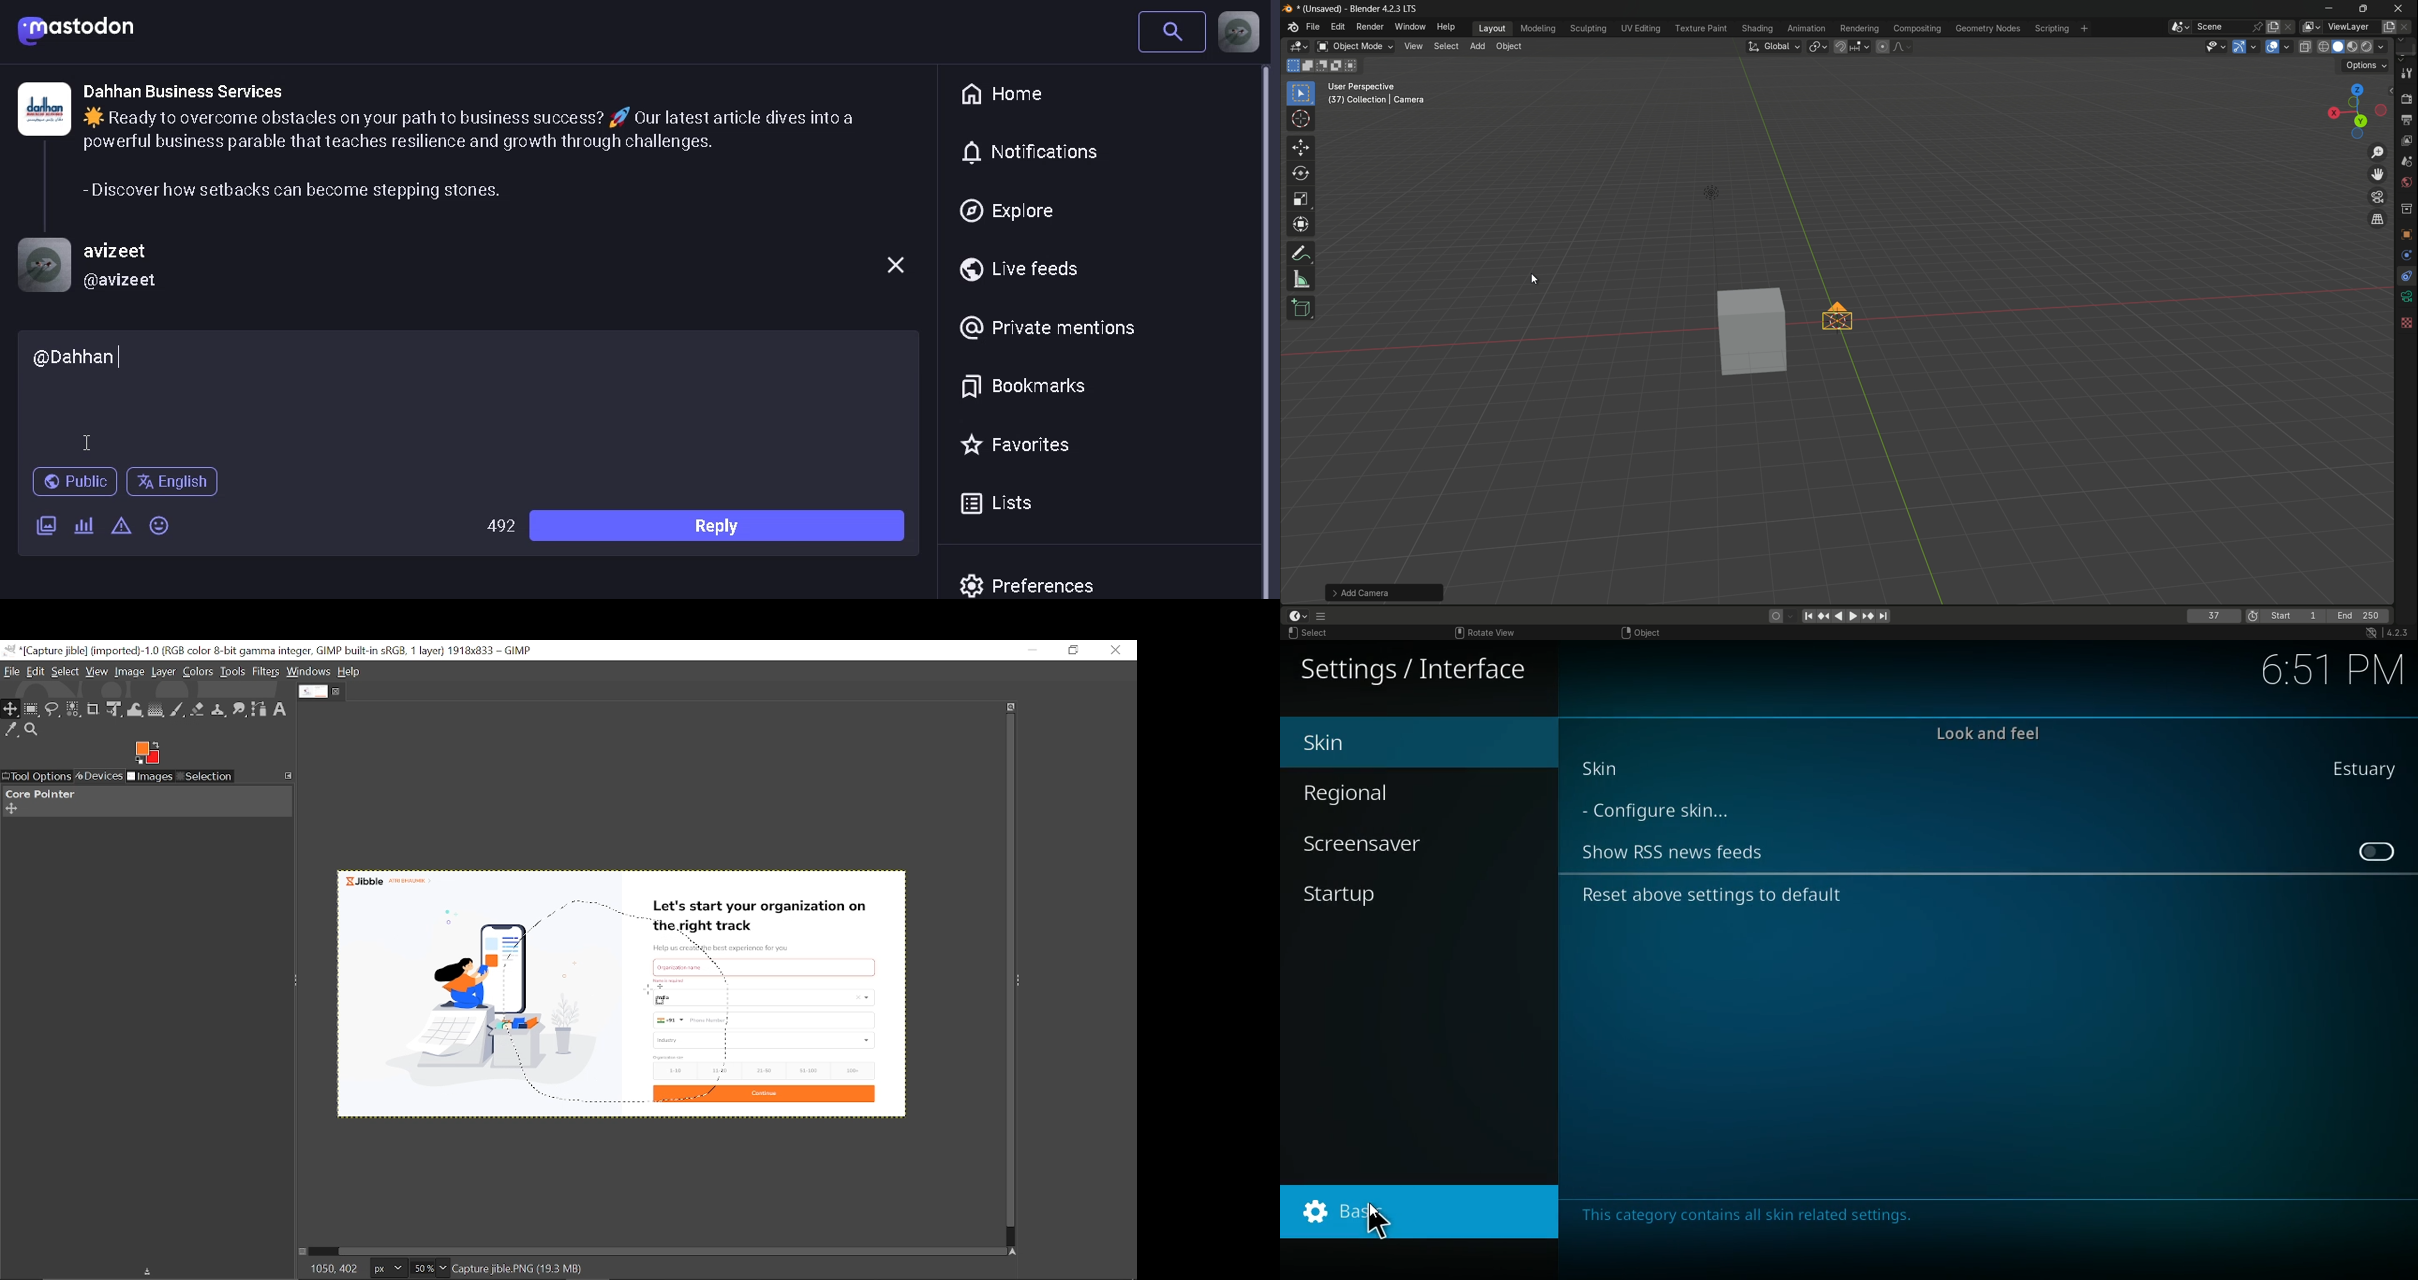 This screenshot has width=2436, height=1288. What do you see at coordinates (1421, 1212) in the screenshot?
I see `basic` at bounding box center [1421, 1212].